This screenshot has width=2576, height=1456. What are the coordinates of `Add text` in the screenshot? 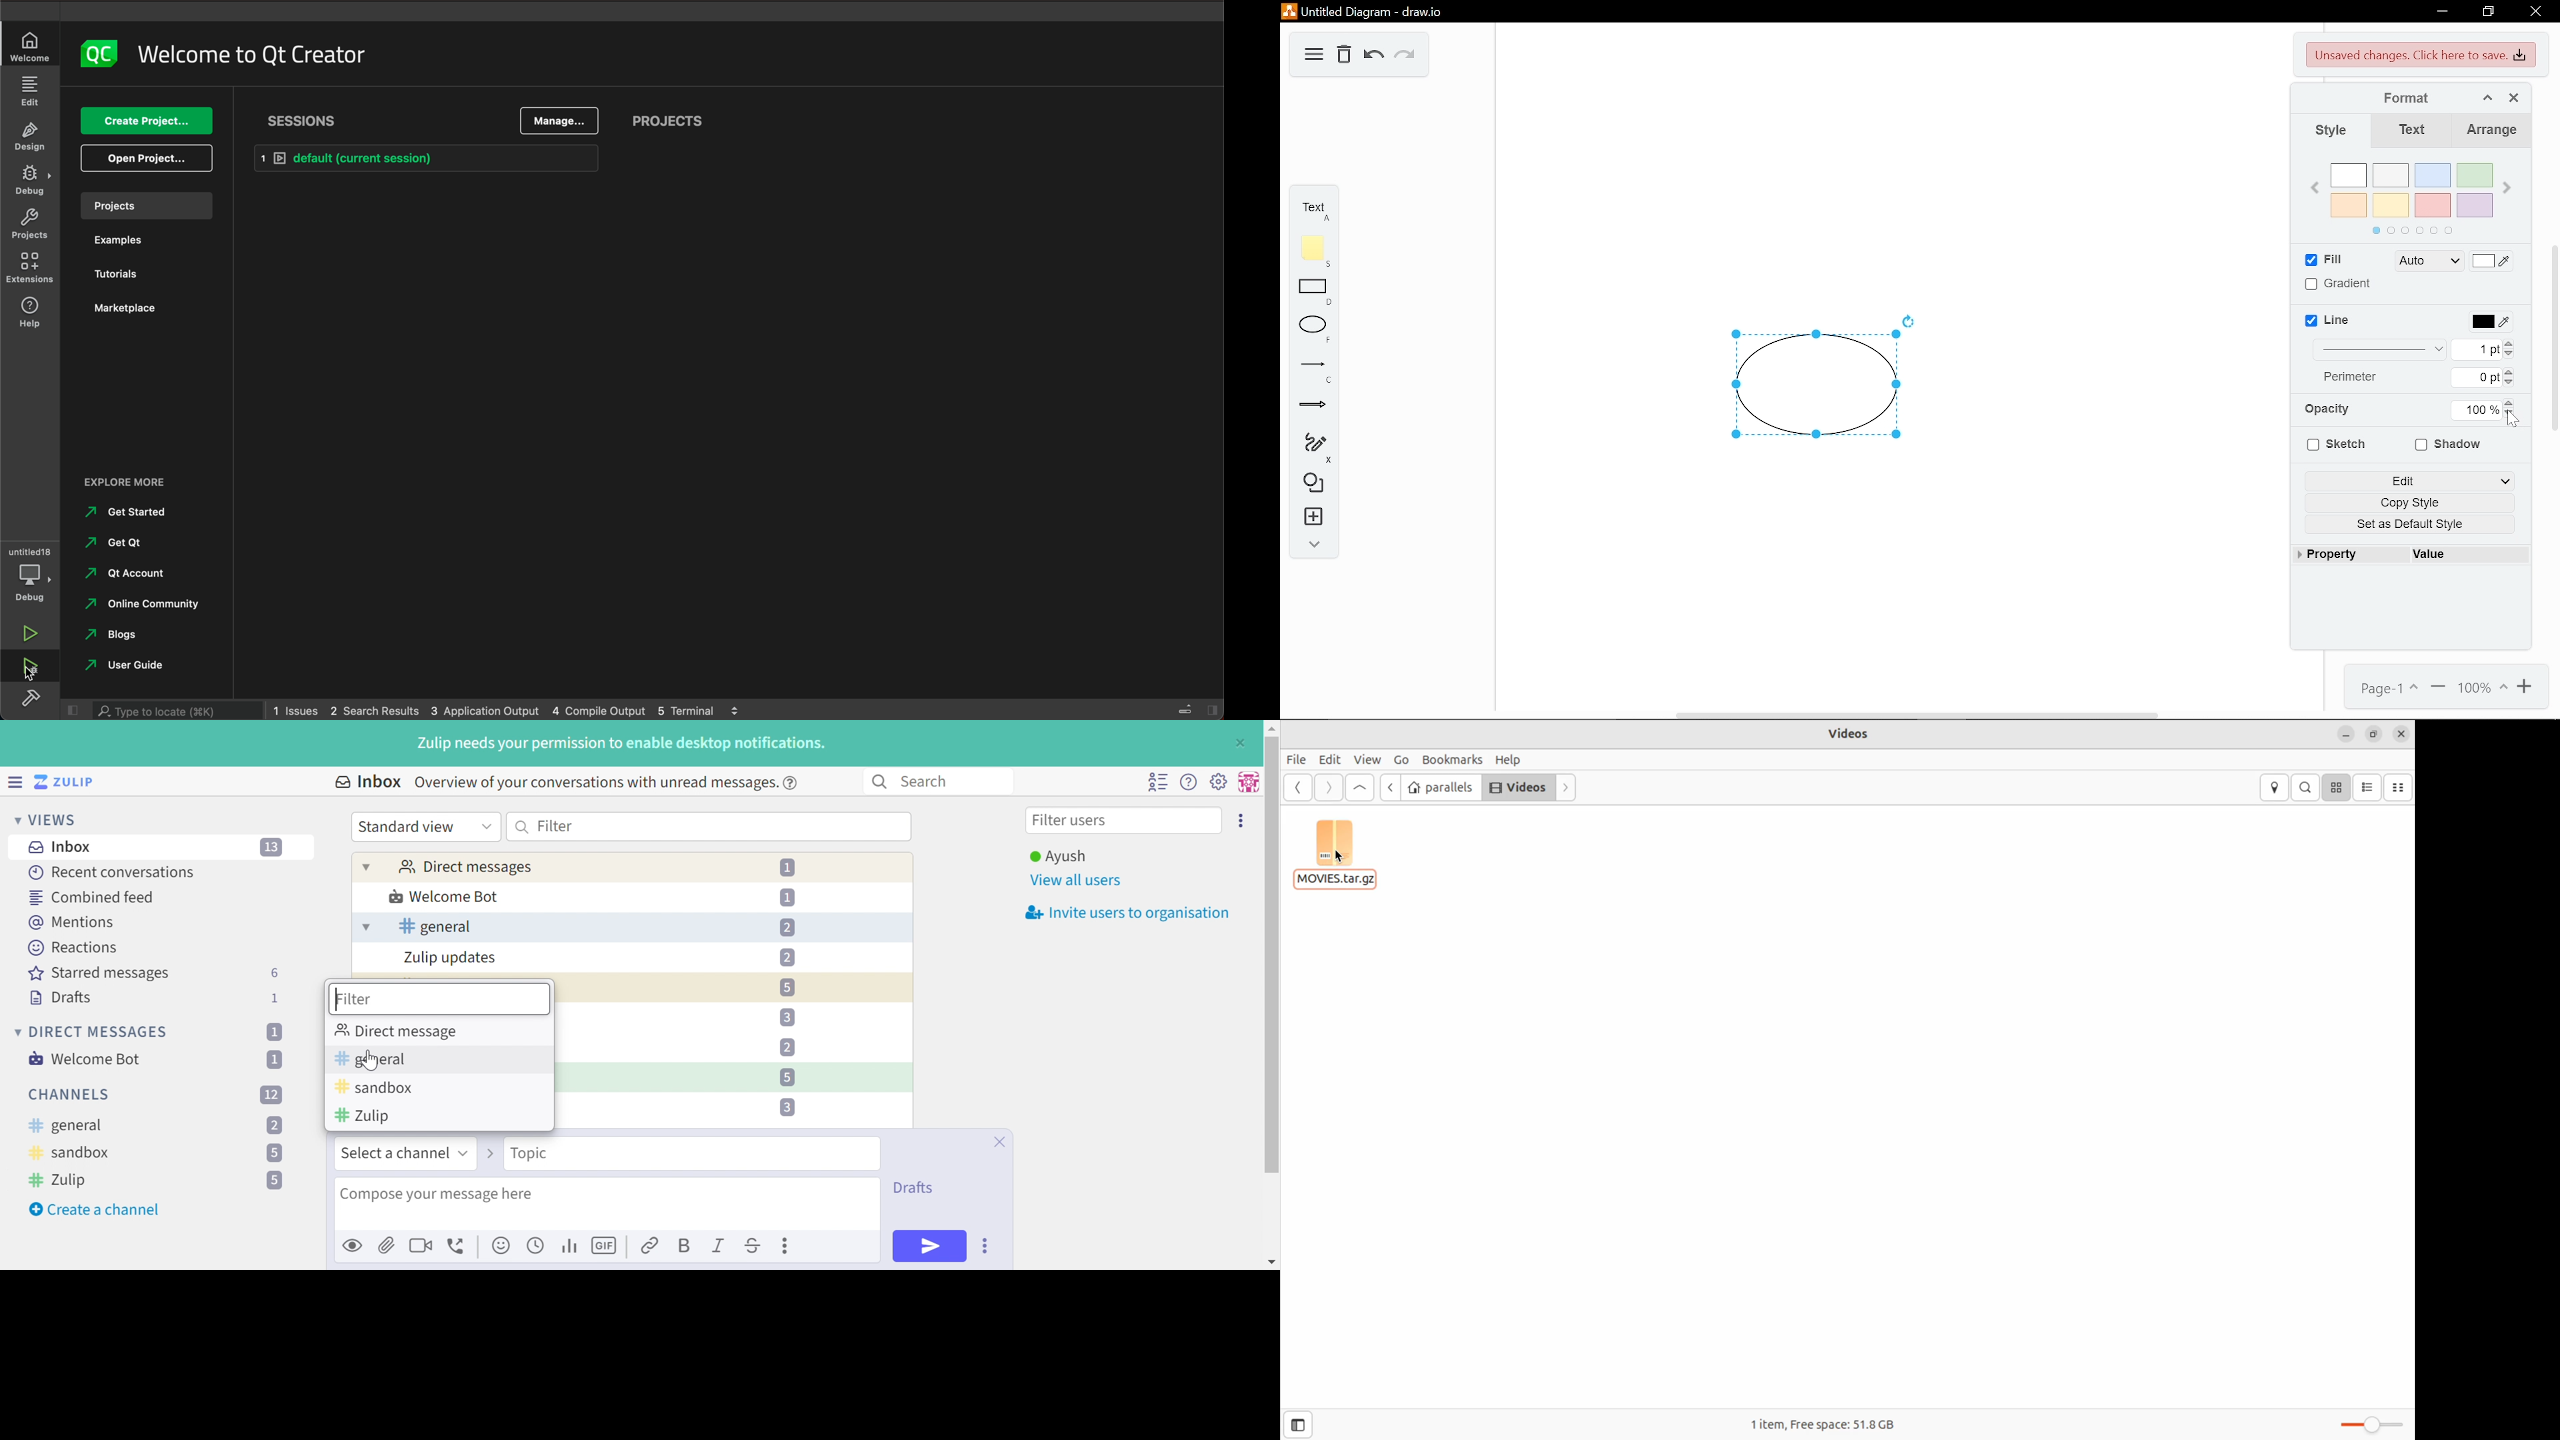 It's located at (1314, 207).